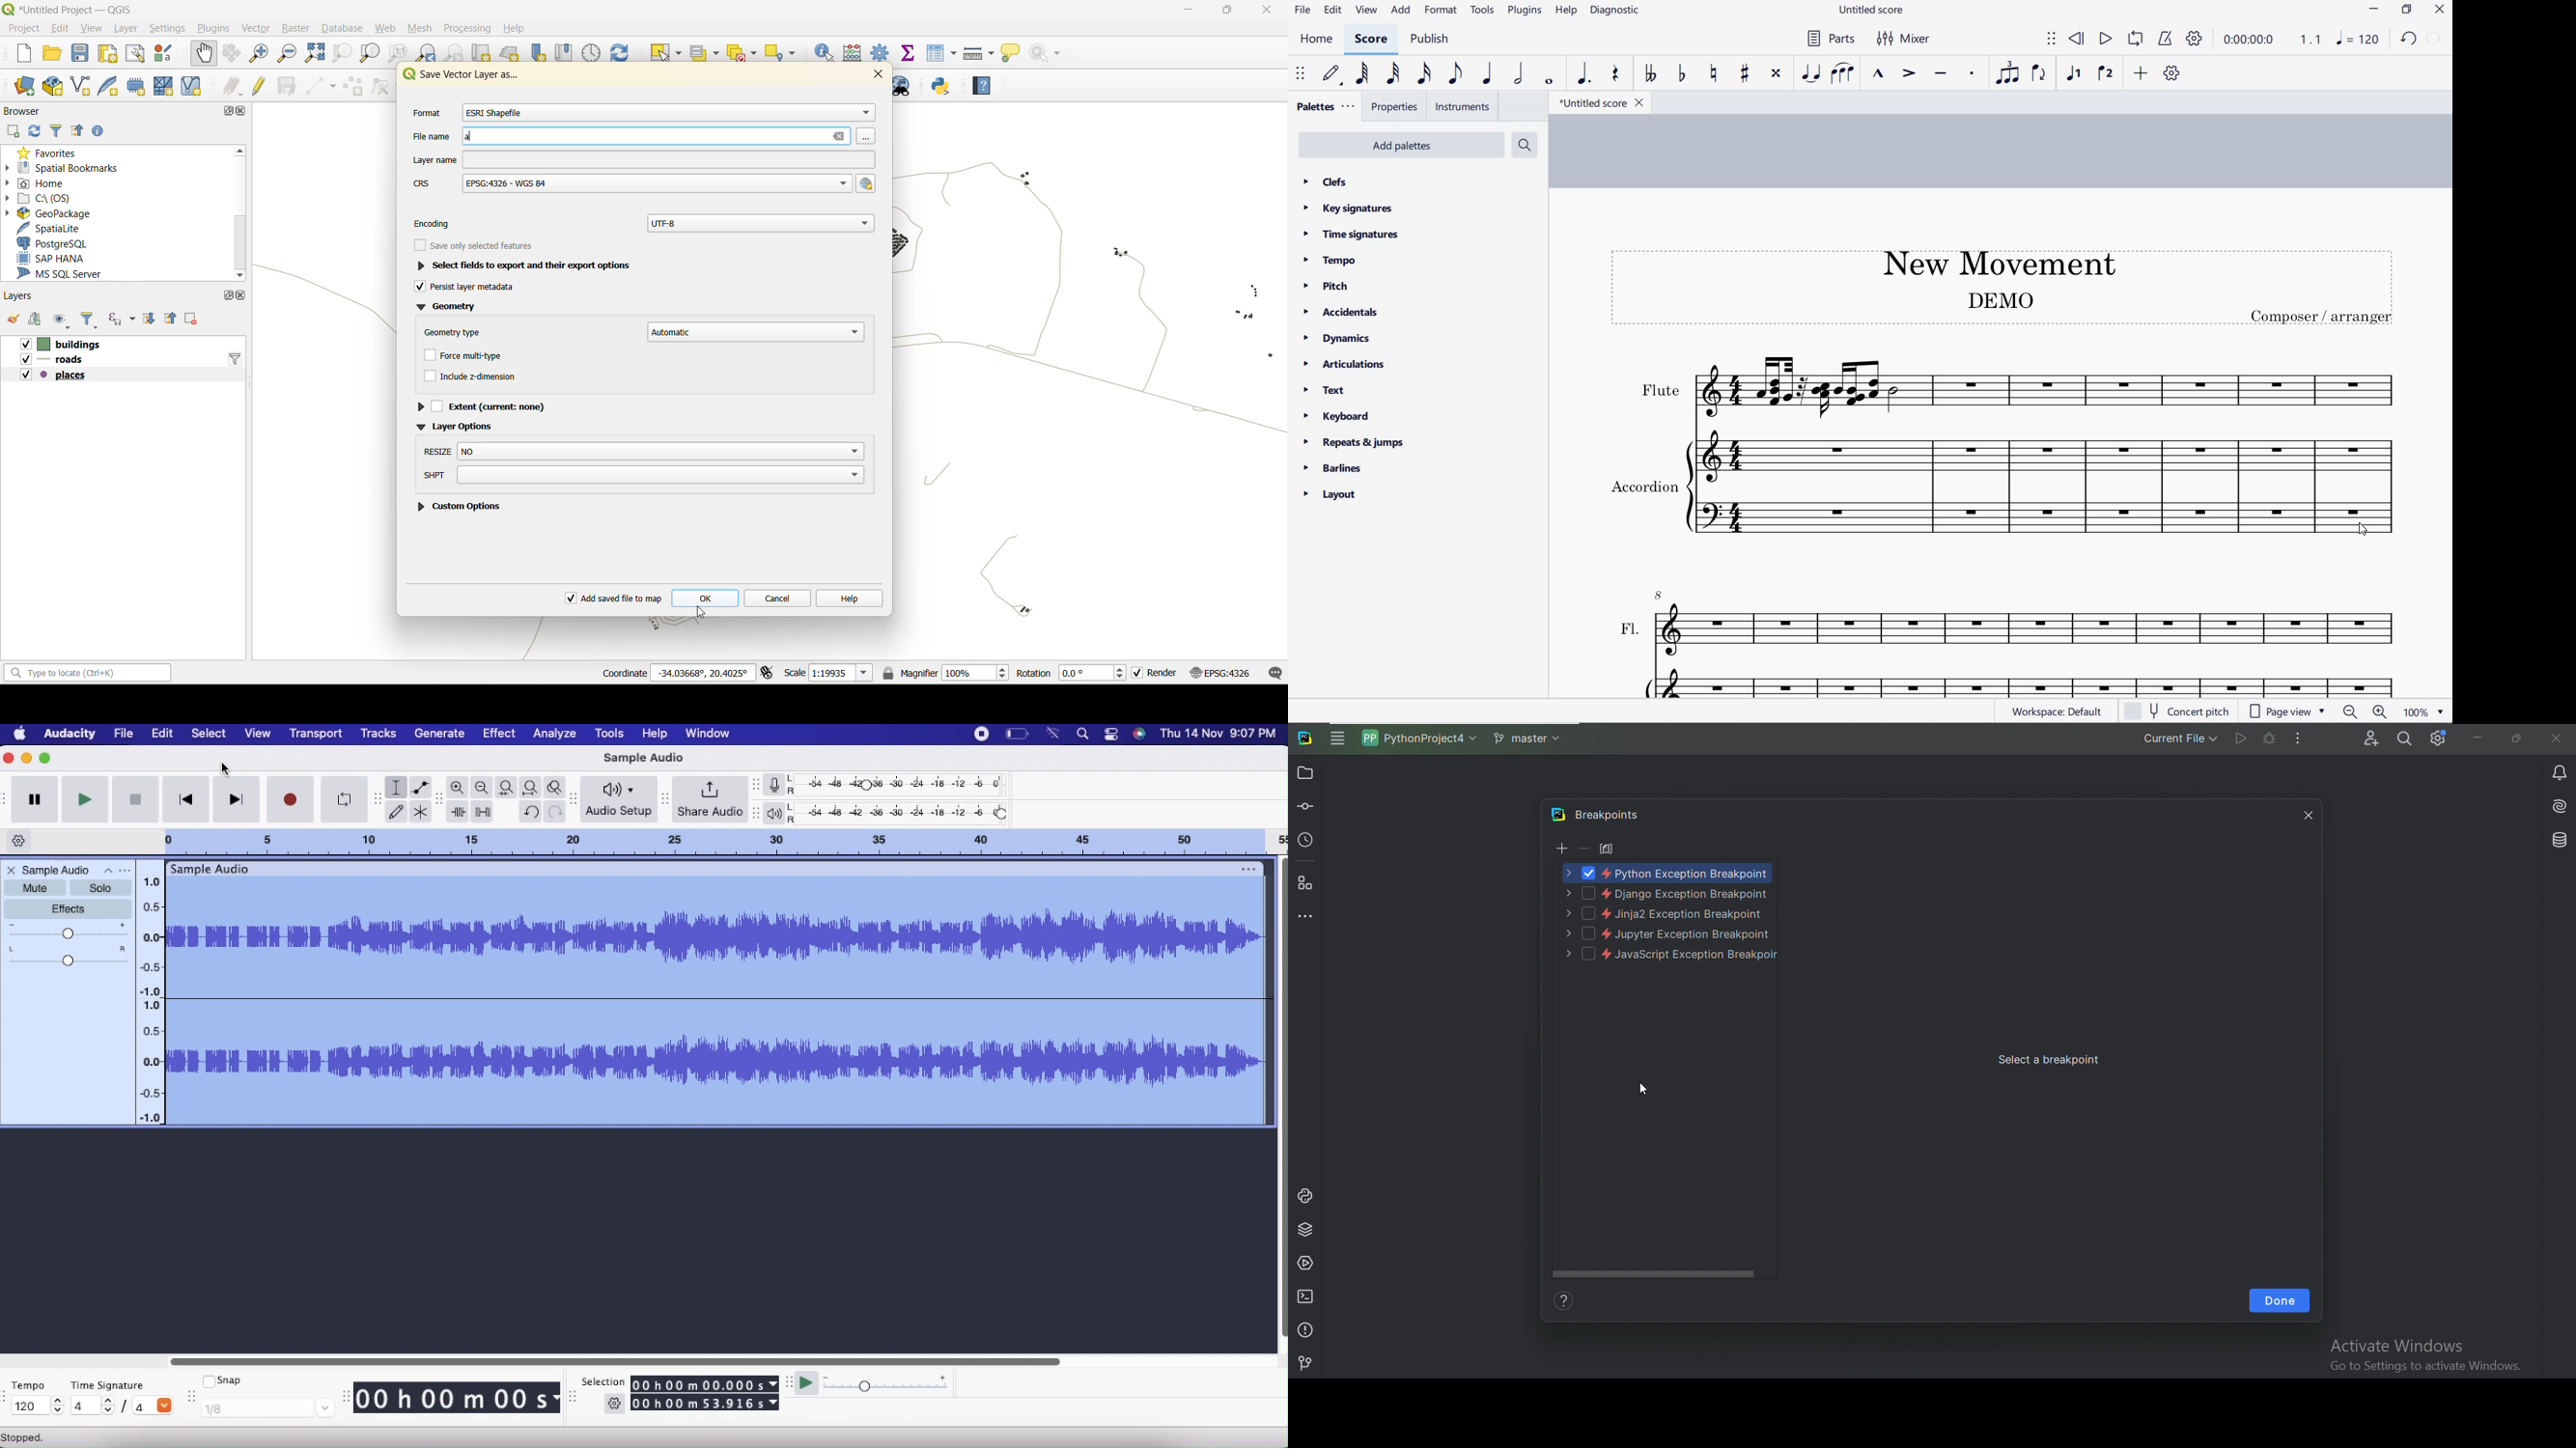 The image size is (2576, 1456). What do you see at coordinates (2557, 737) in the screenshot?
I see `Cross` at bounding box center [2557, 737].